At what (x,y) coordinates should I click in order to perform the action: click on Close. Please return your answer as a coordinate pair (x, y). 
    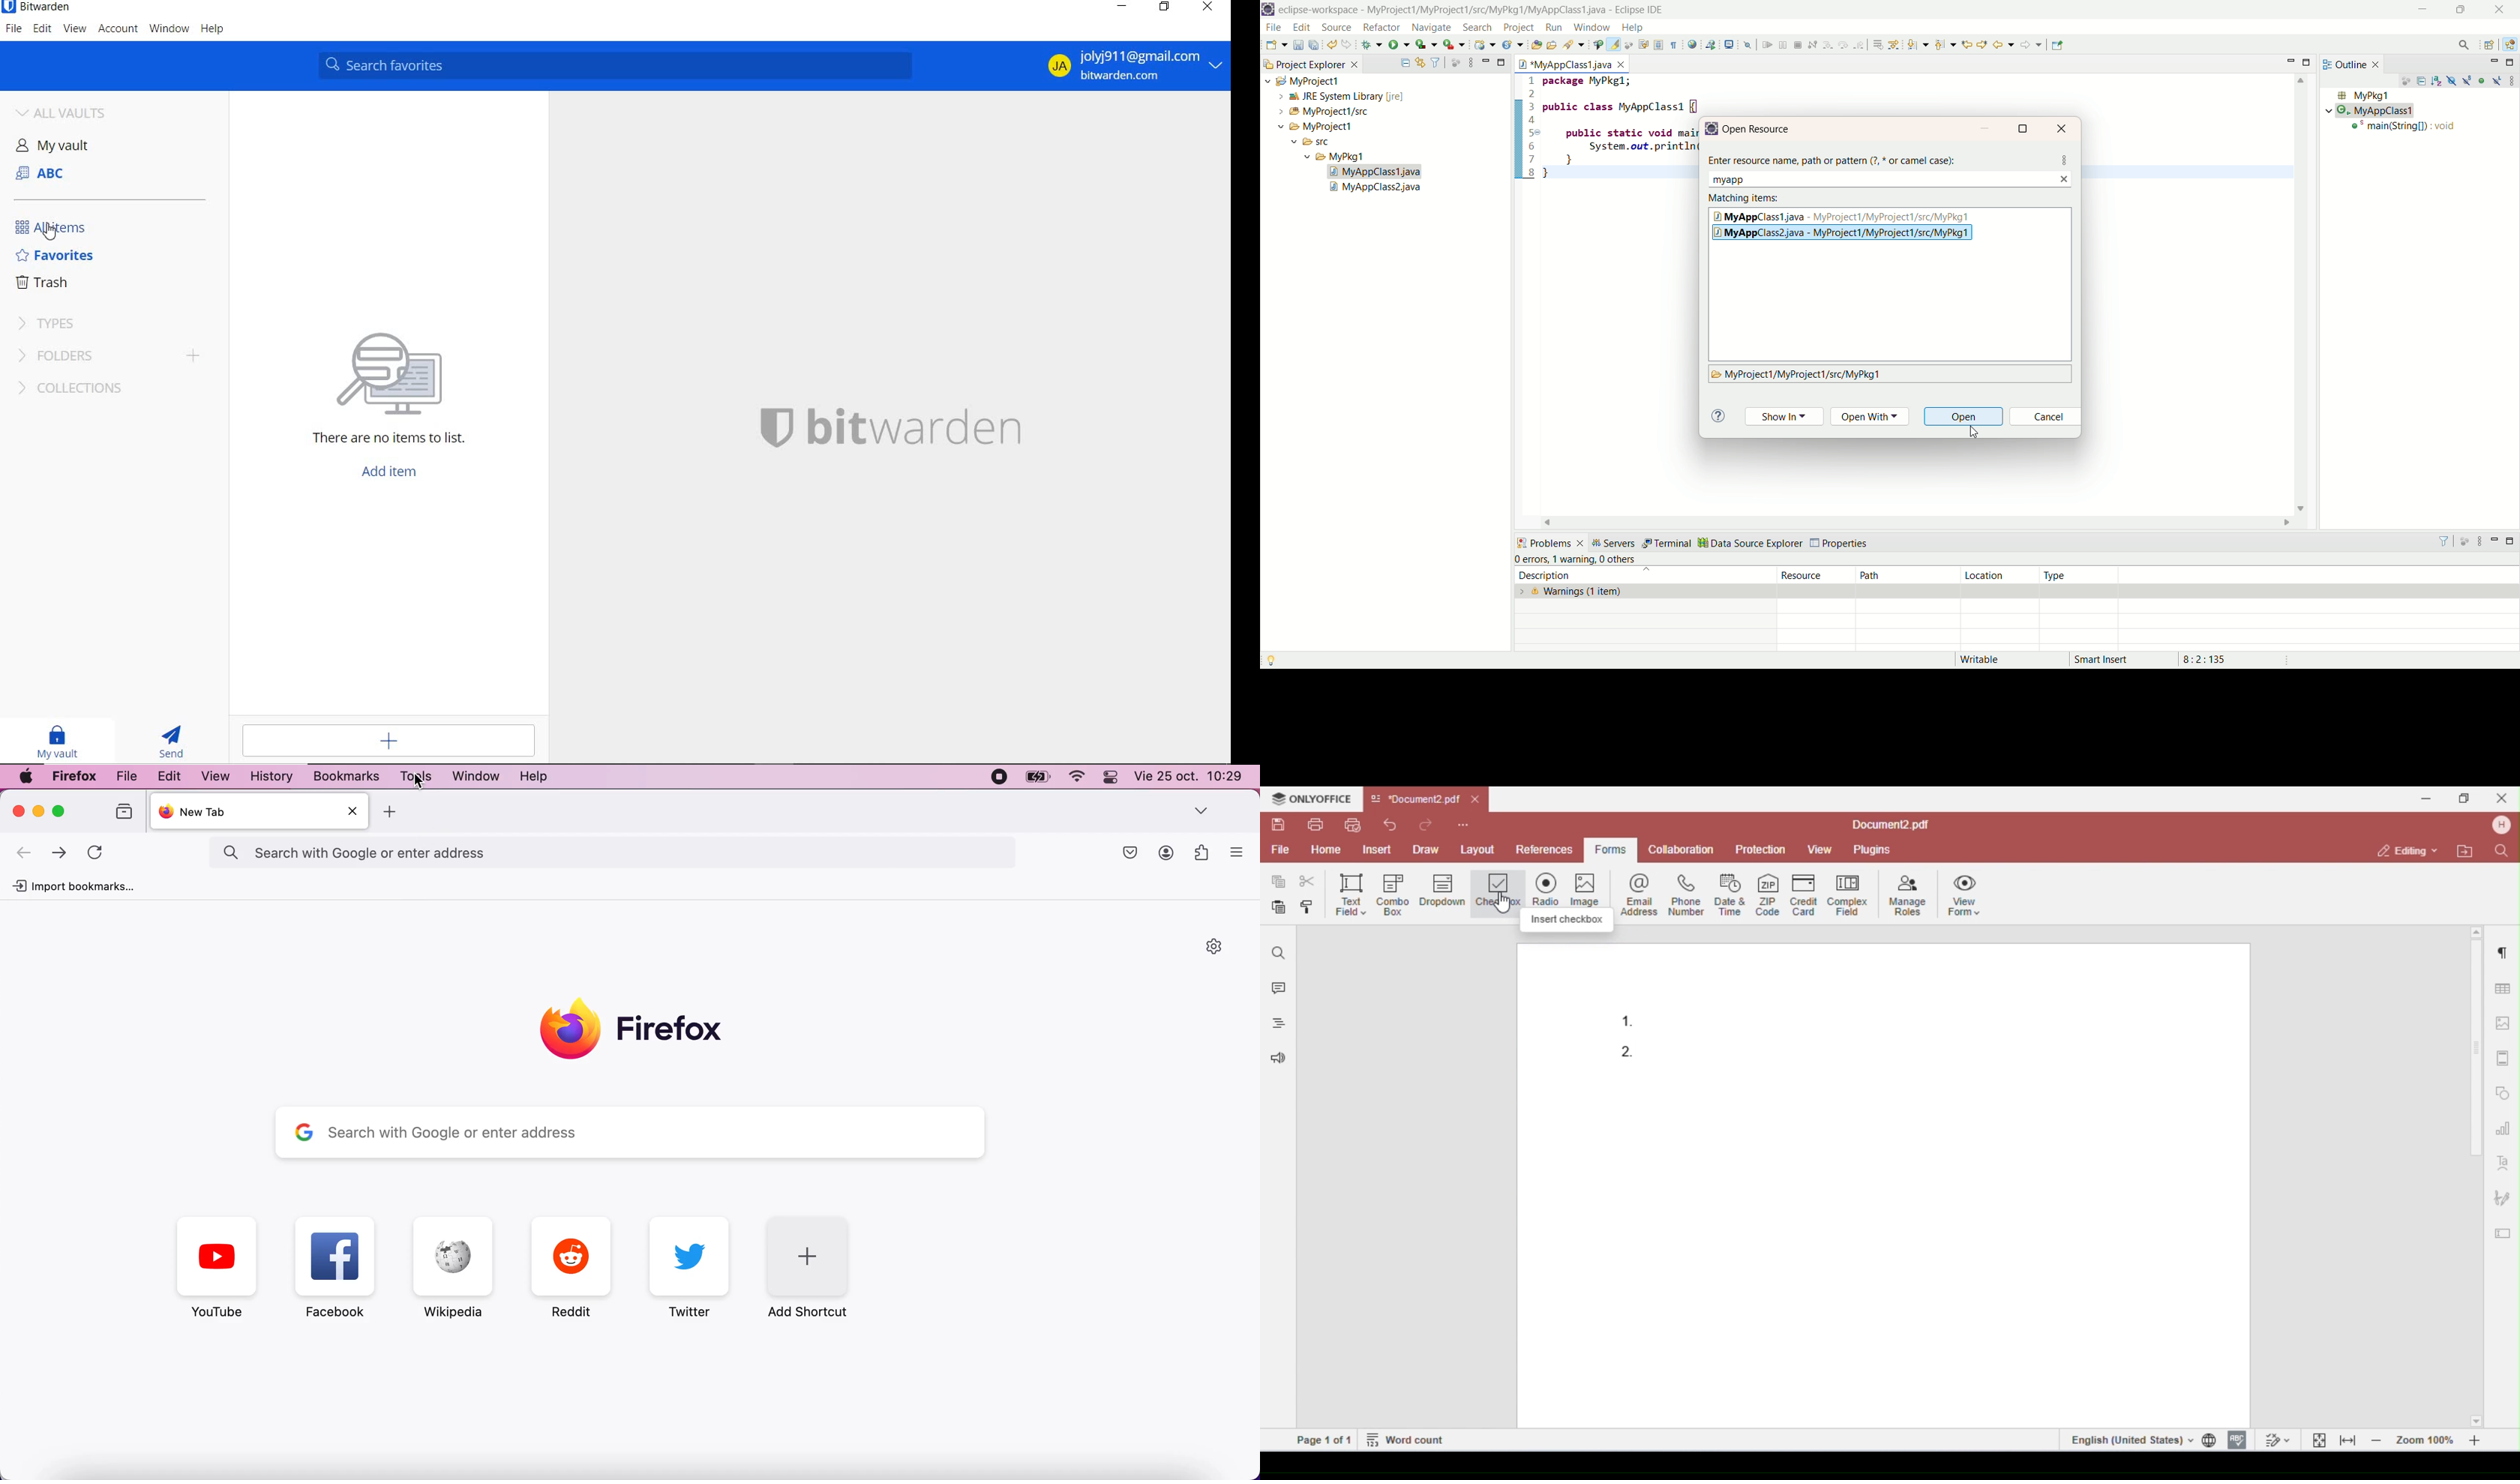
    Looking at the image, I should click on (20, 811).